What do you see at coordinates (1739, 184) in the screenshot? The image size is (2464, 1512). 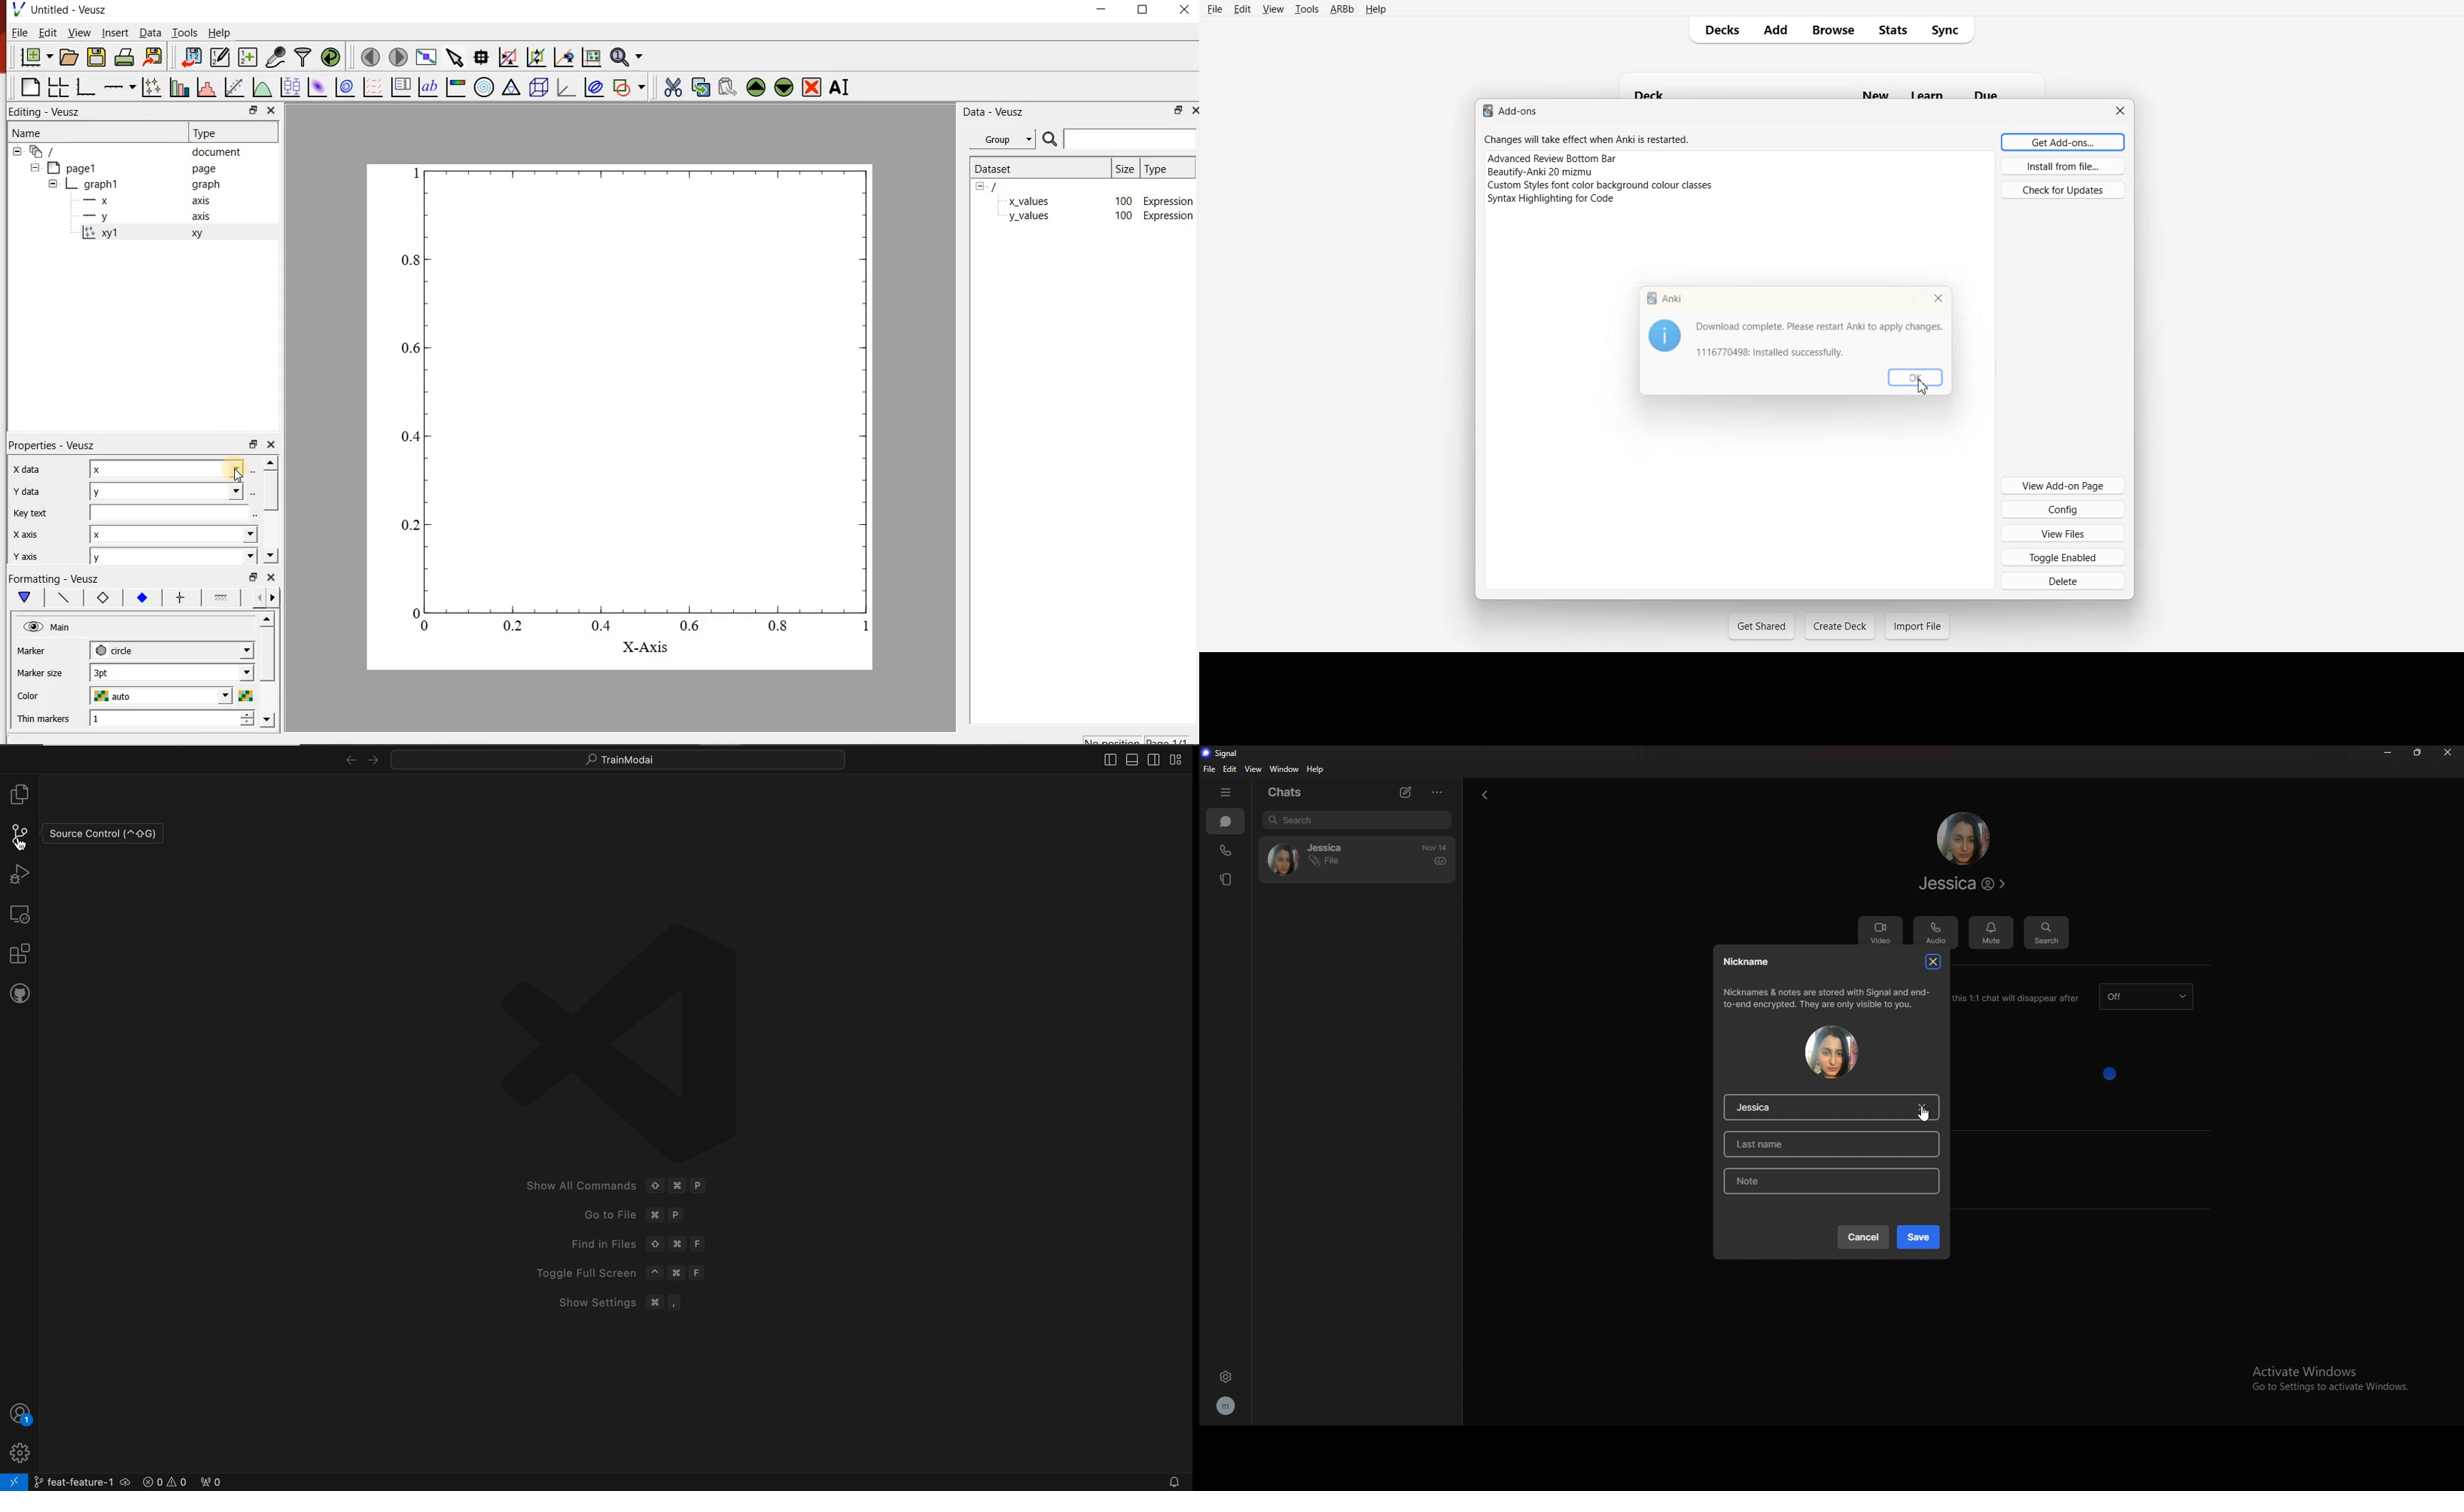 I see `Custom Style font color background colour classes` at bounding box center [1739, 184].